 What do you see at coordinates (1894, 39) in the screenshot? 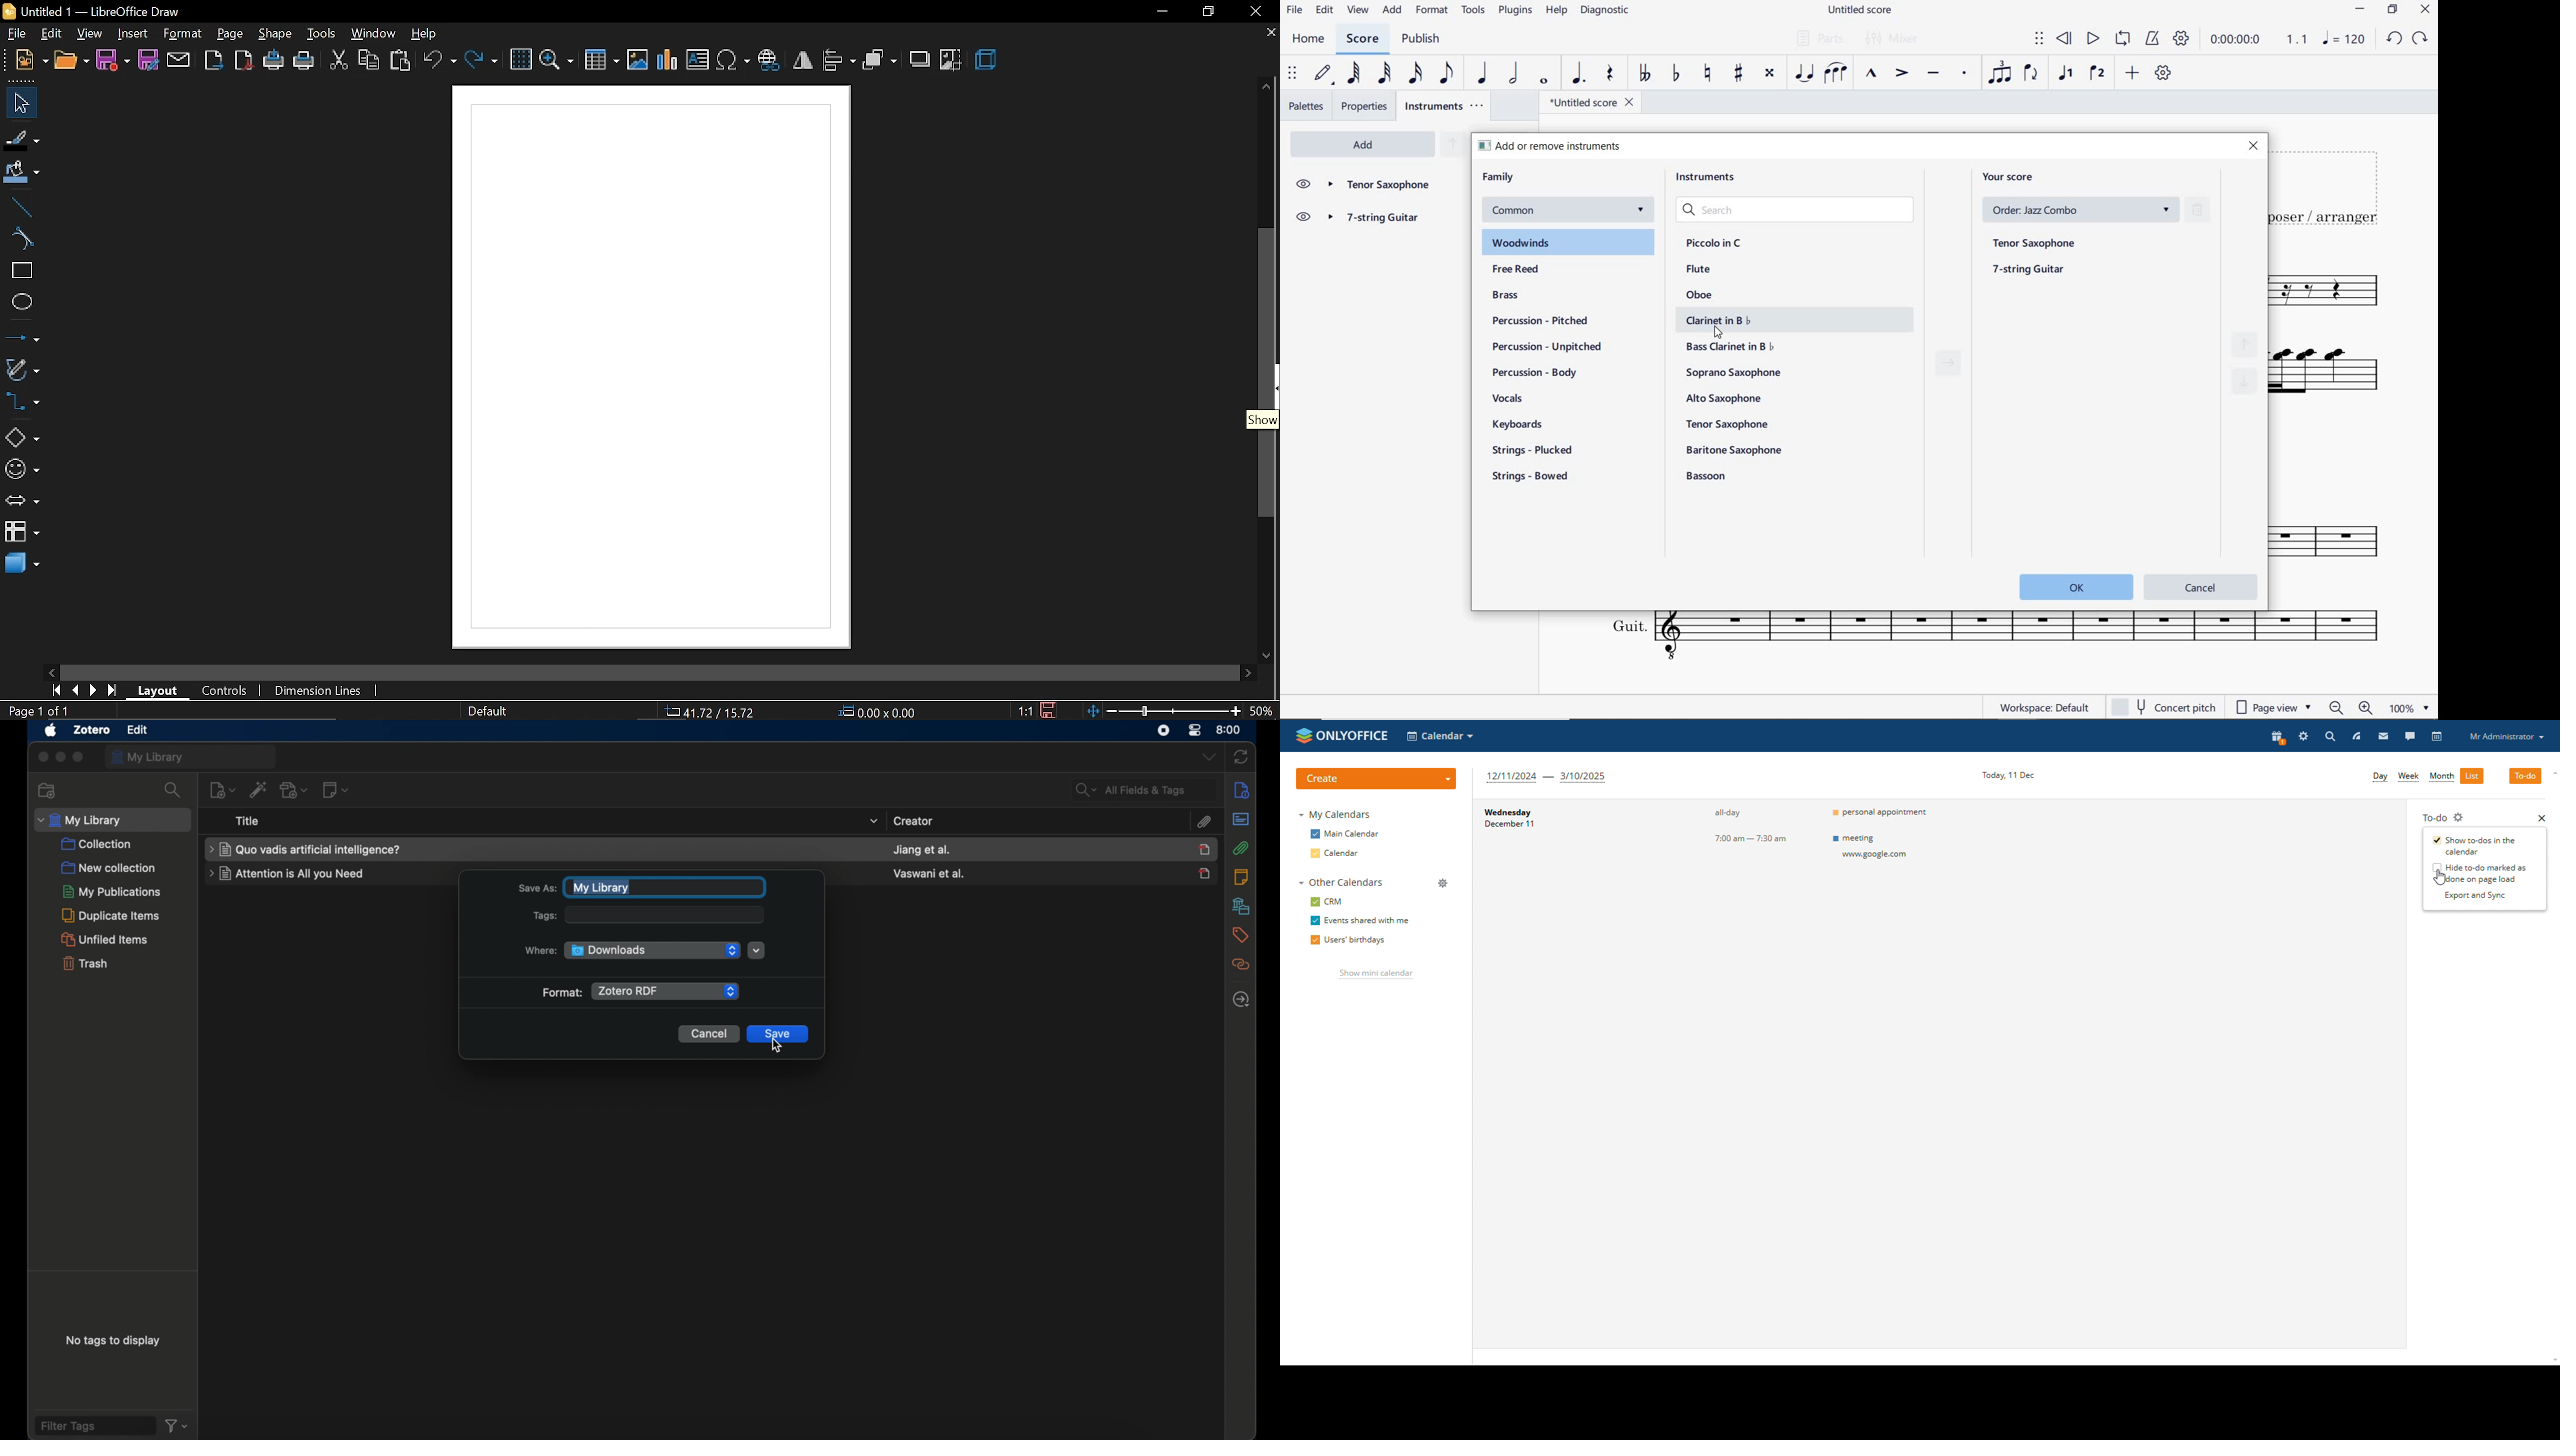
I see `MIXER` at bounding box center [1894, 39].